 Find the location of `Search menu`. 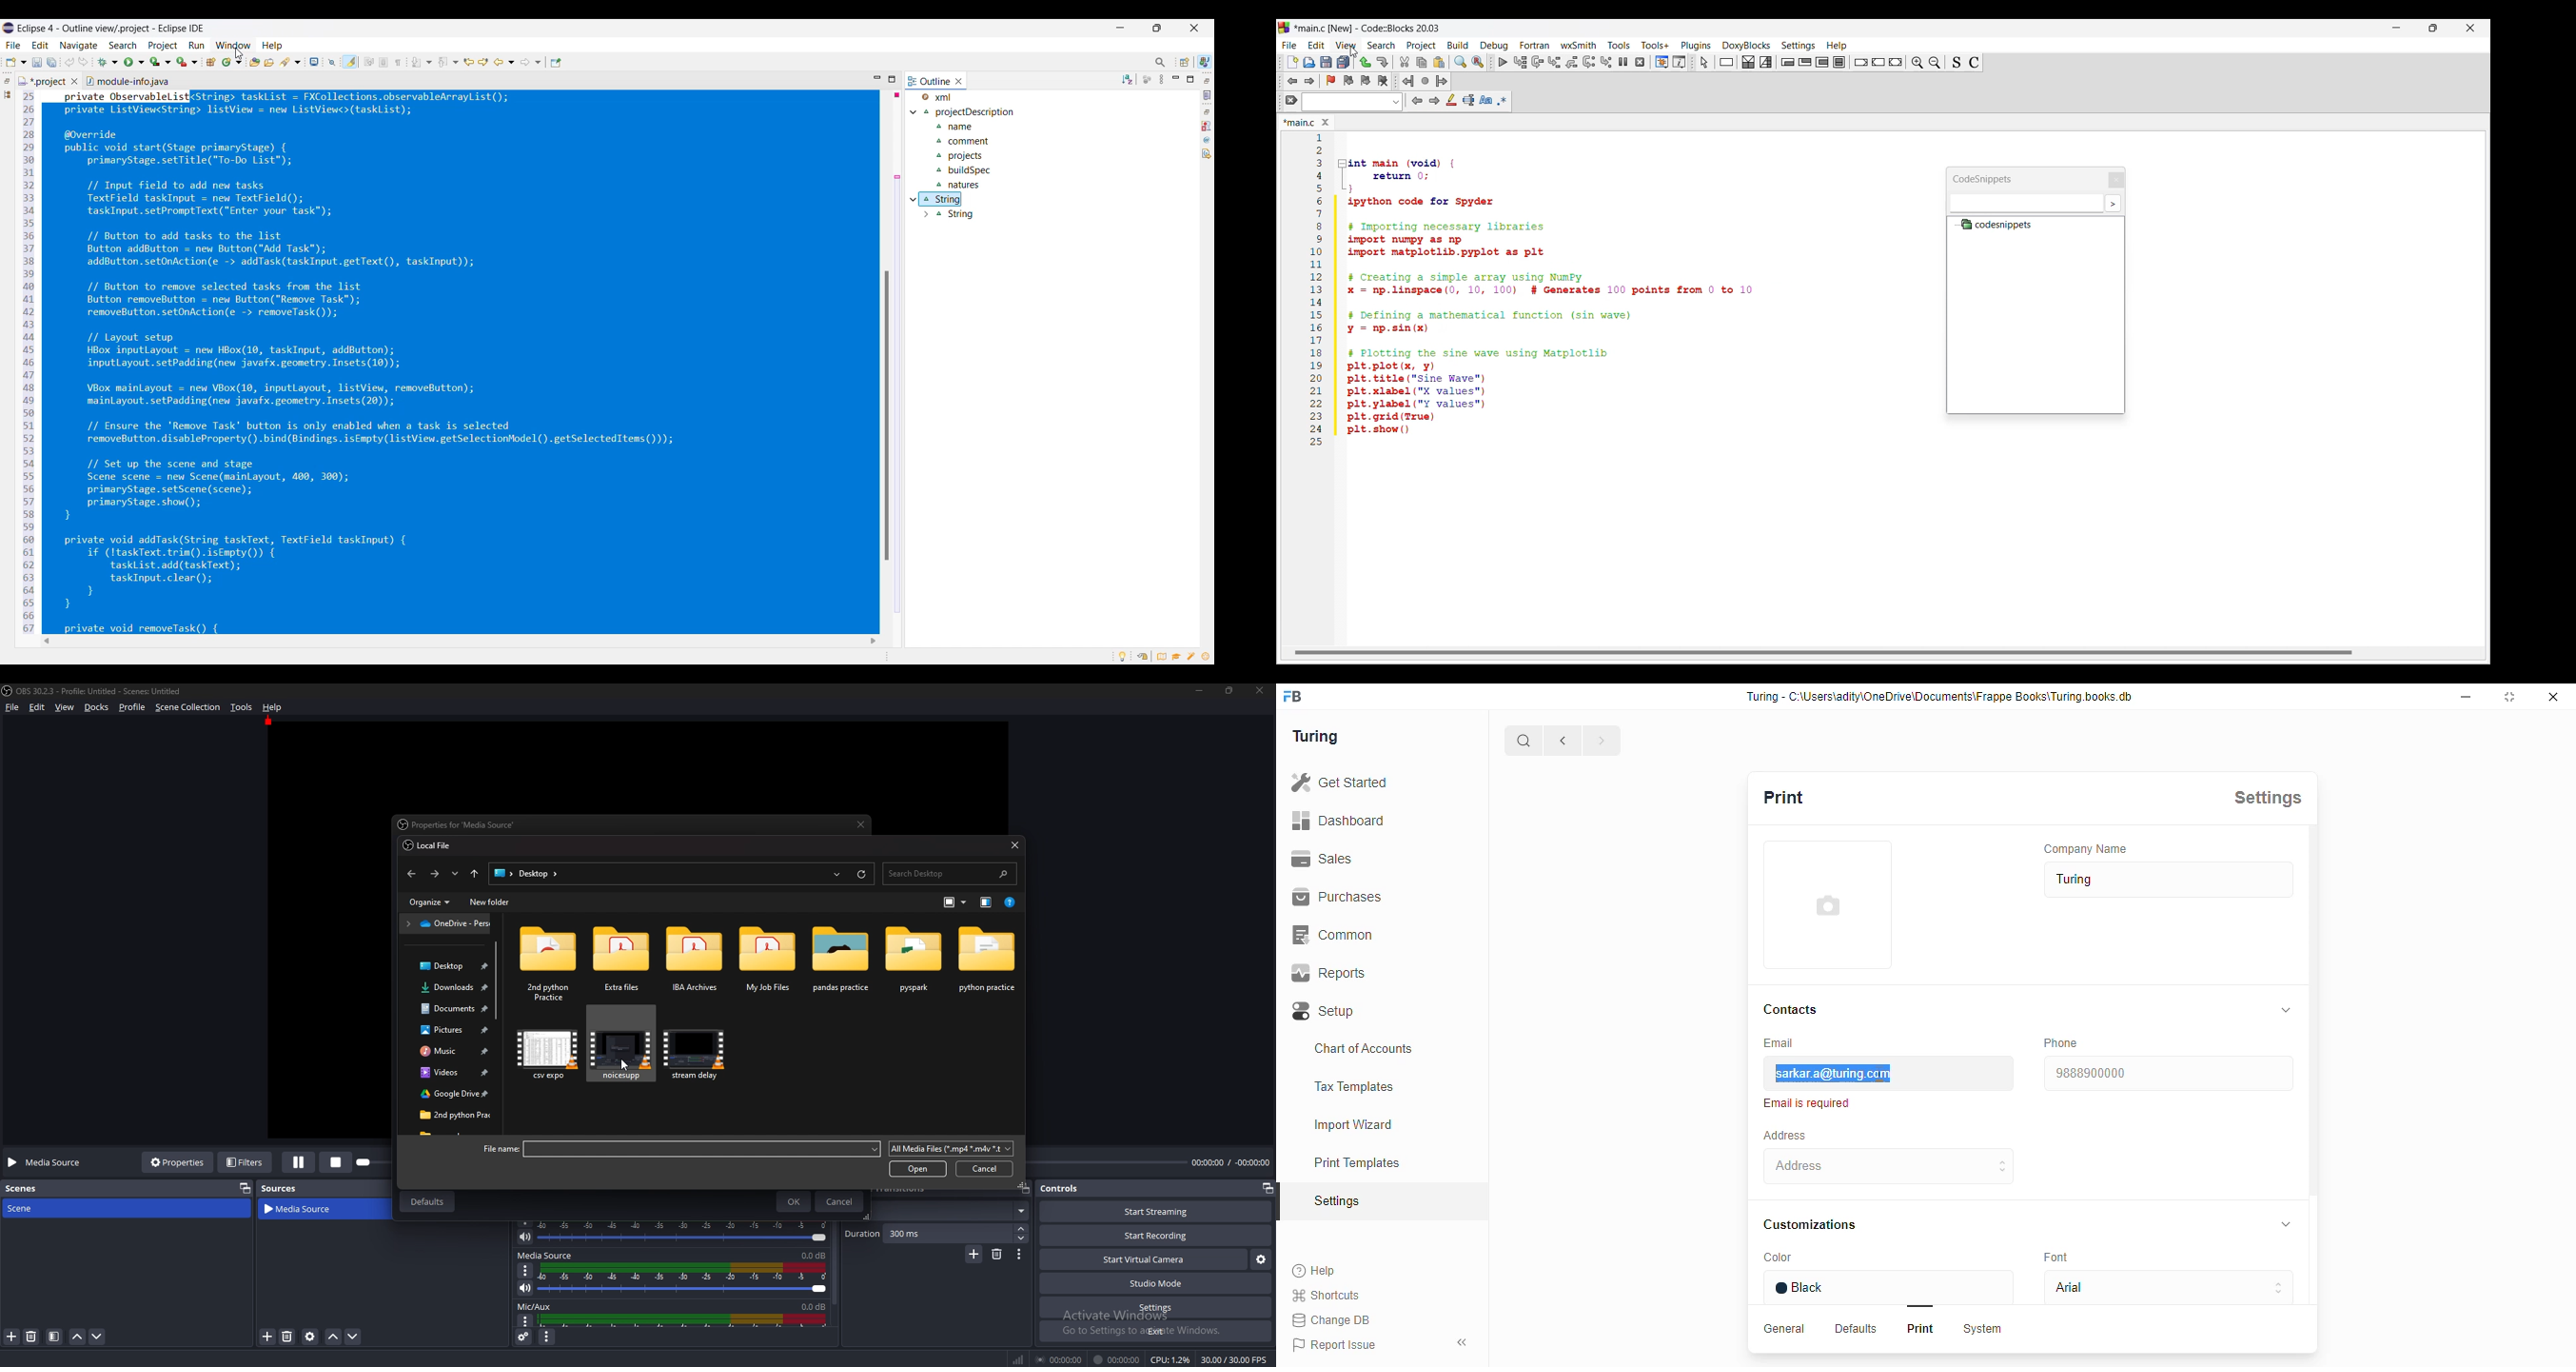

Search menu is located at coordinates (1382, 46).